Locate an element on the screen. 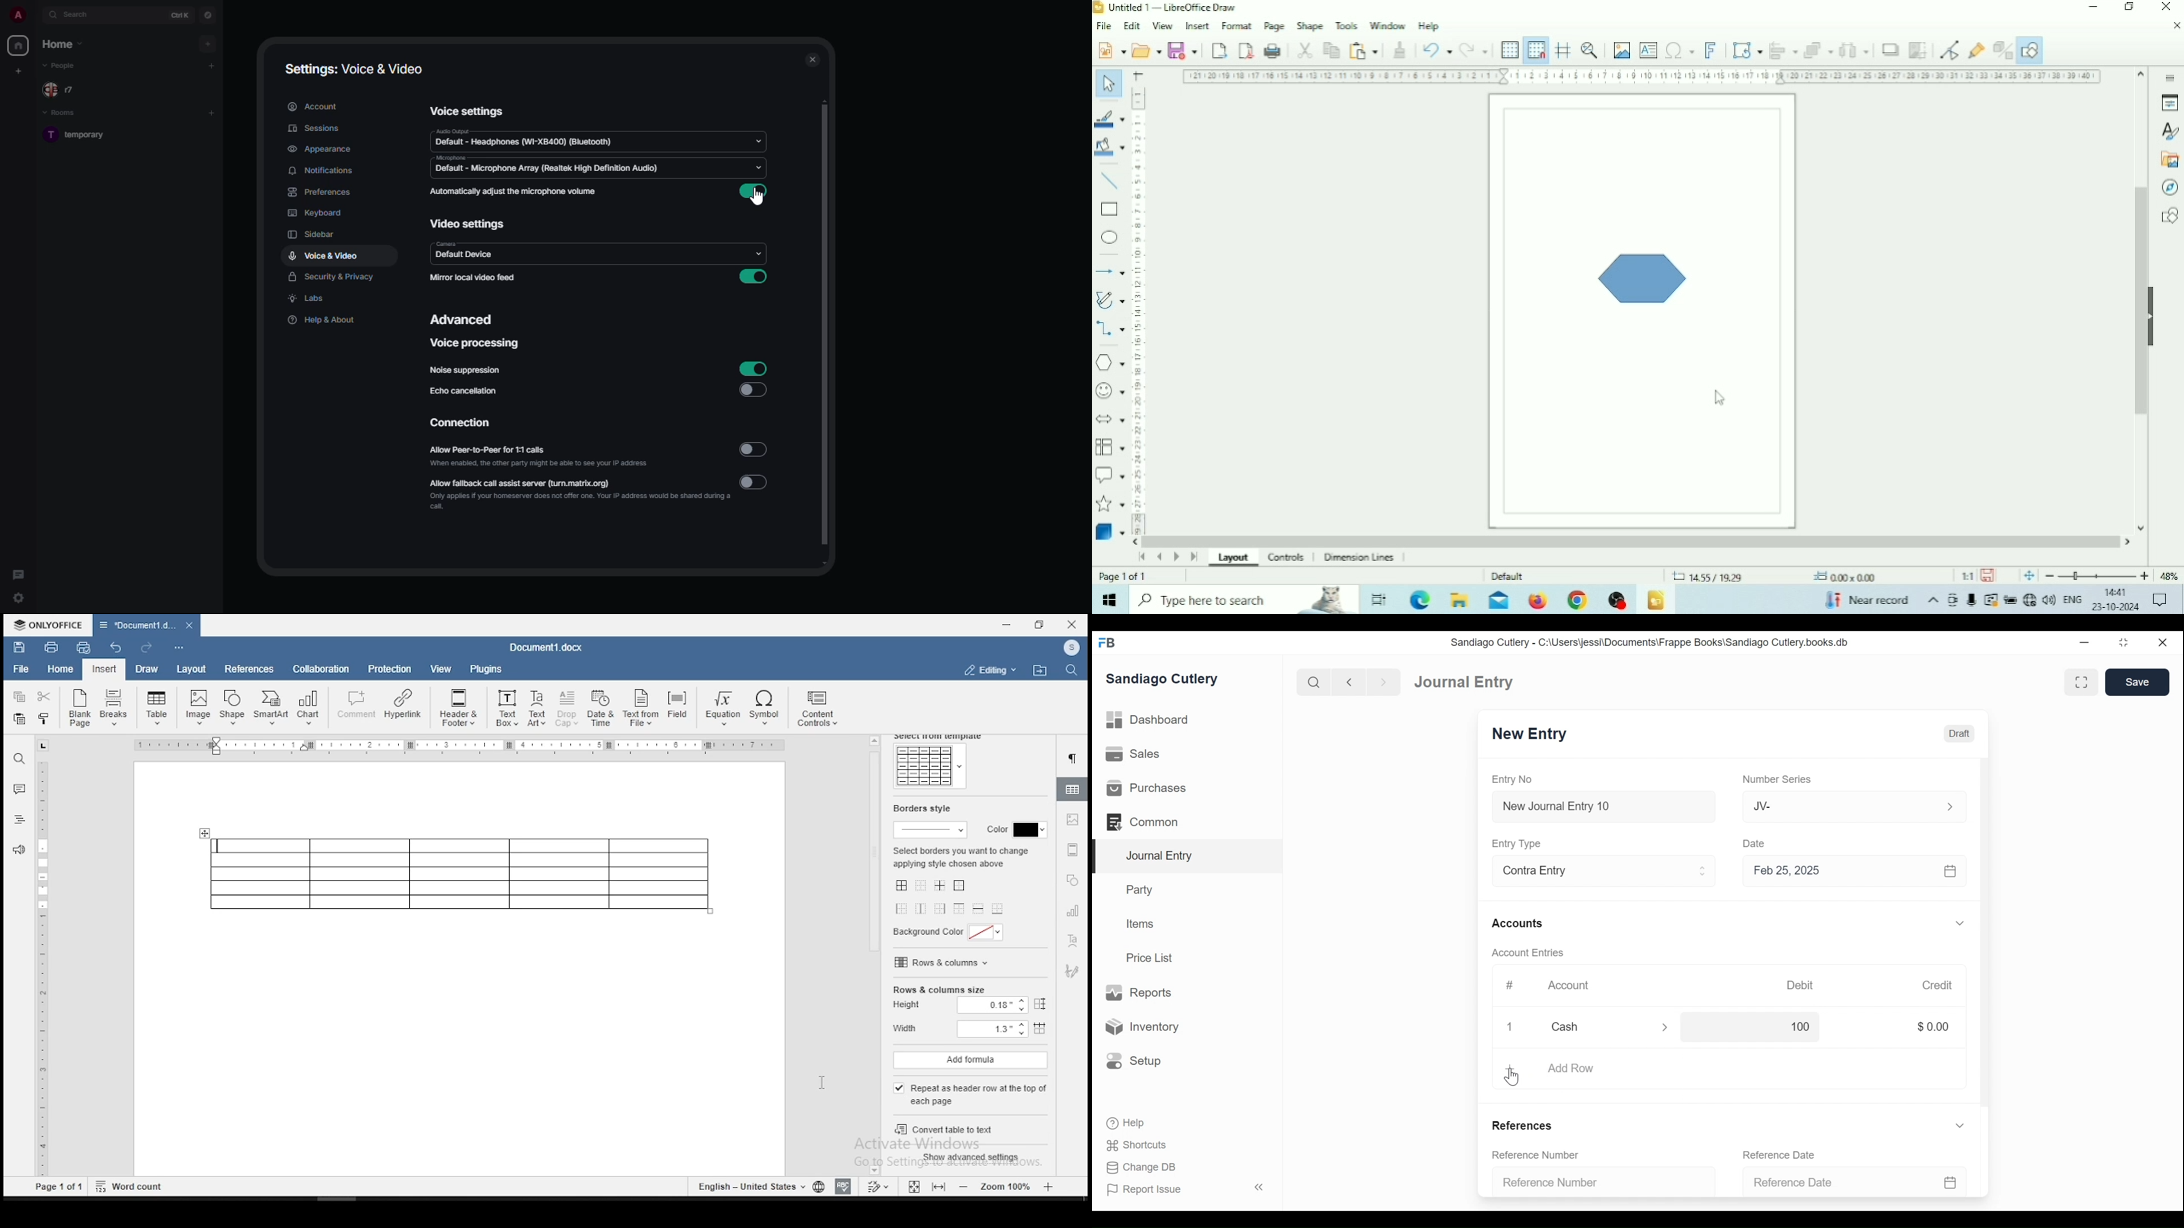 This screenshot has height=1232, width=2184. add formula is located at coordinates (970, 1061).